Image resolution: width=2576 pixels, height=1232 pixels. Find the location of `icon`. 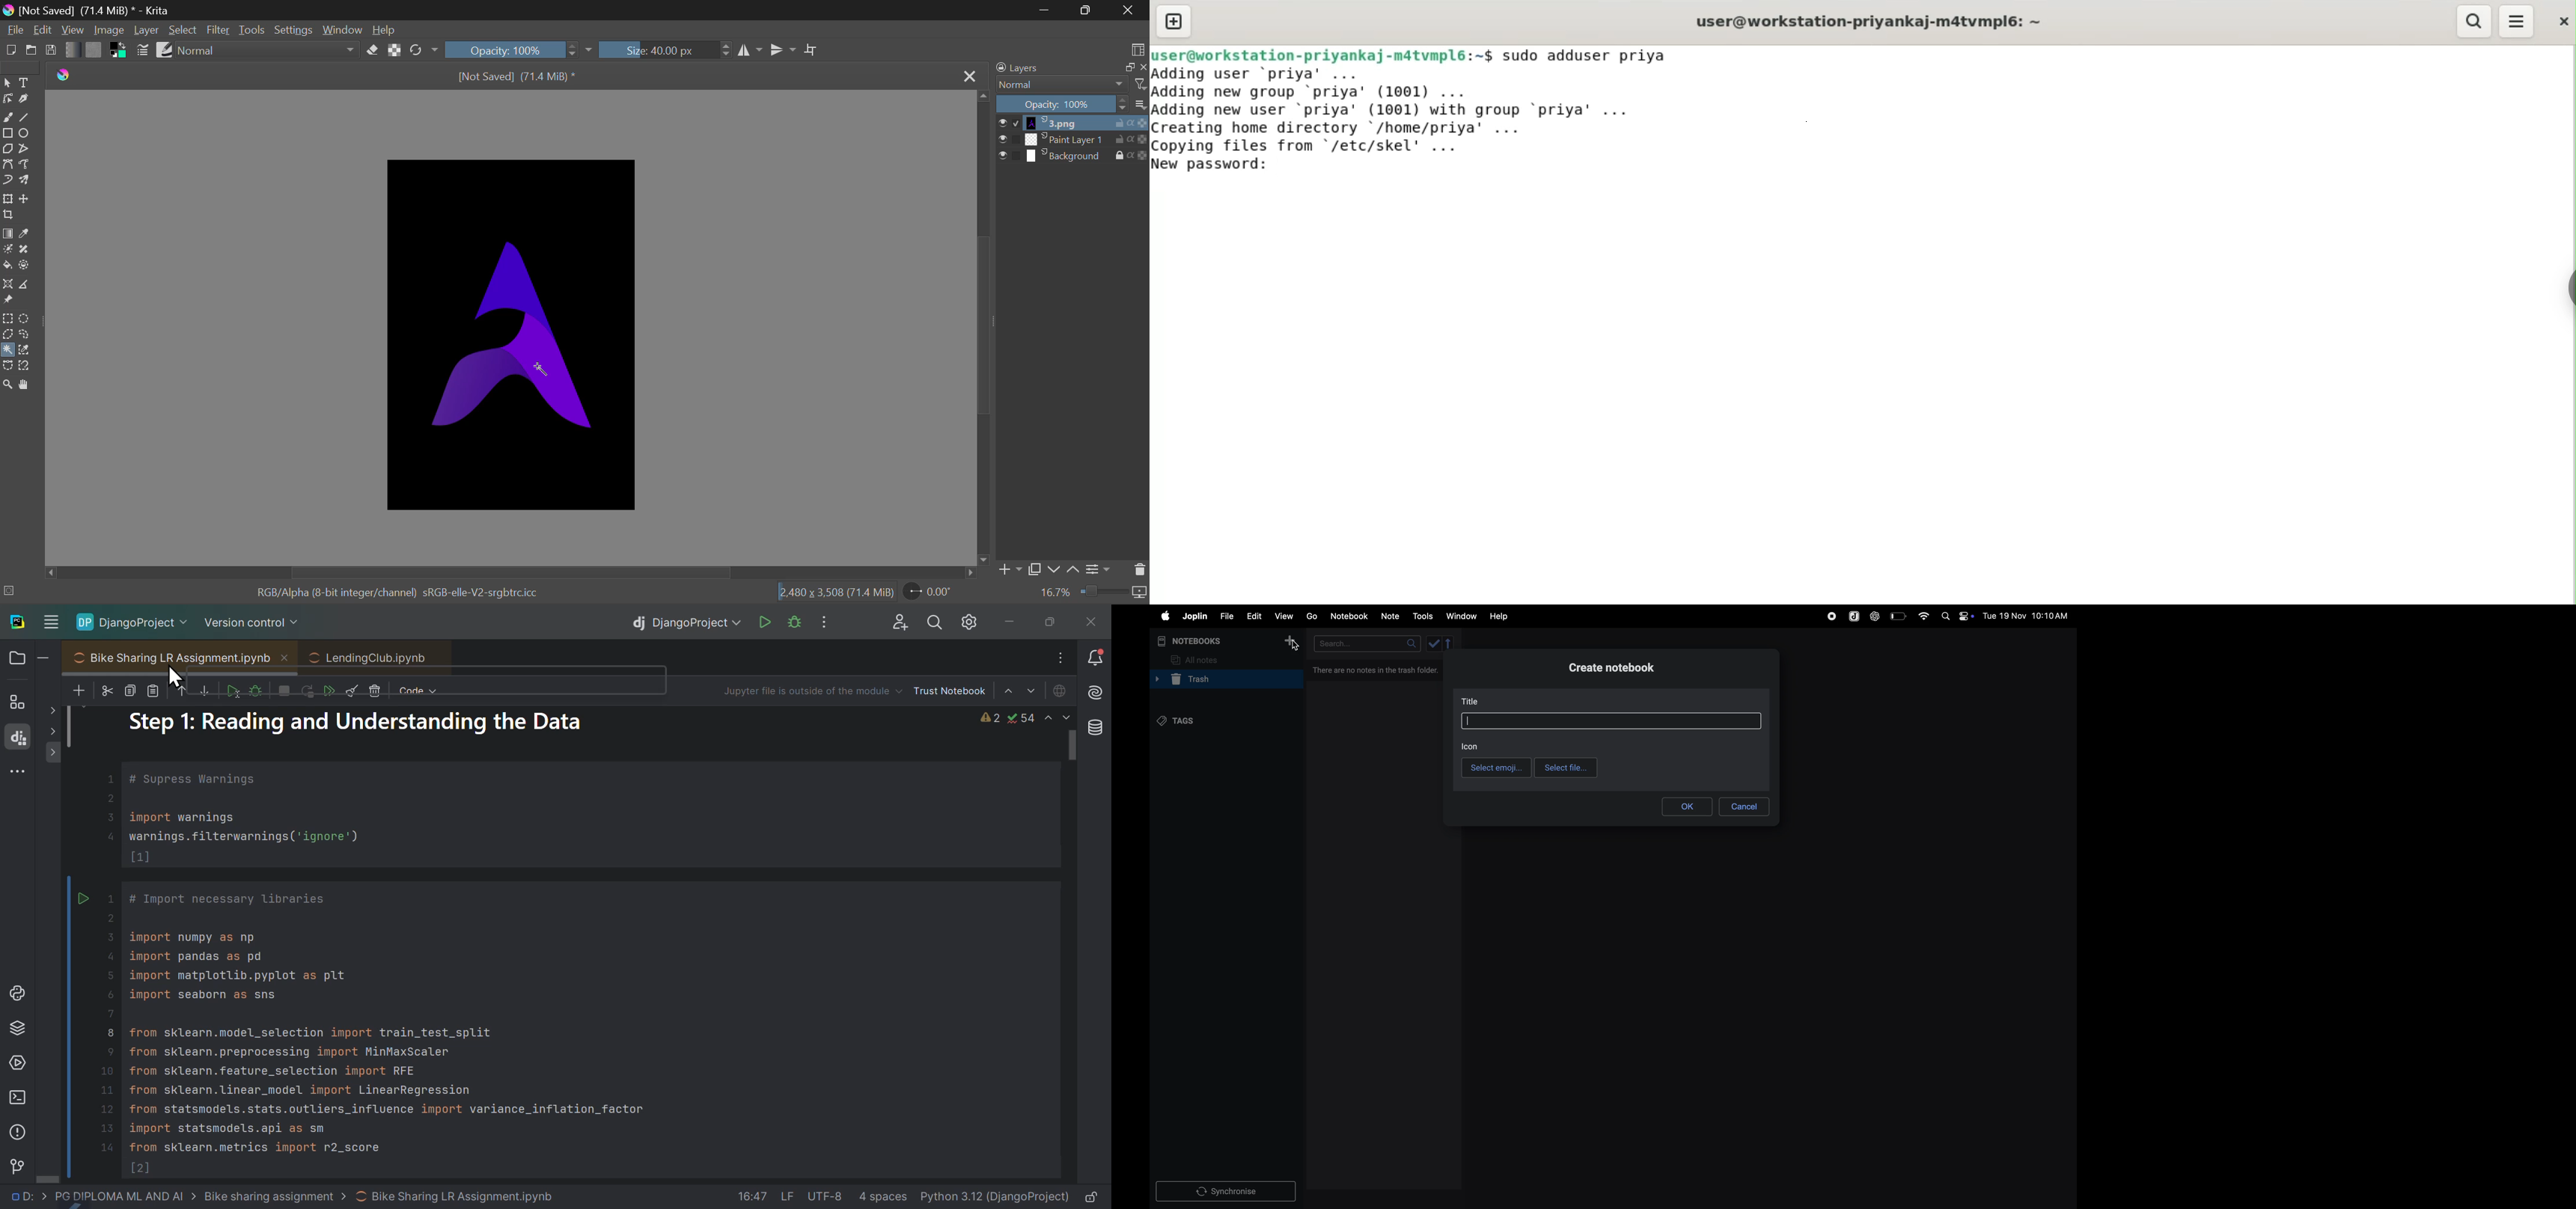

icon is located at coordinates (1140, 592).